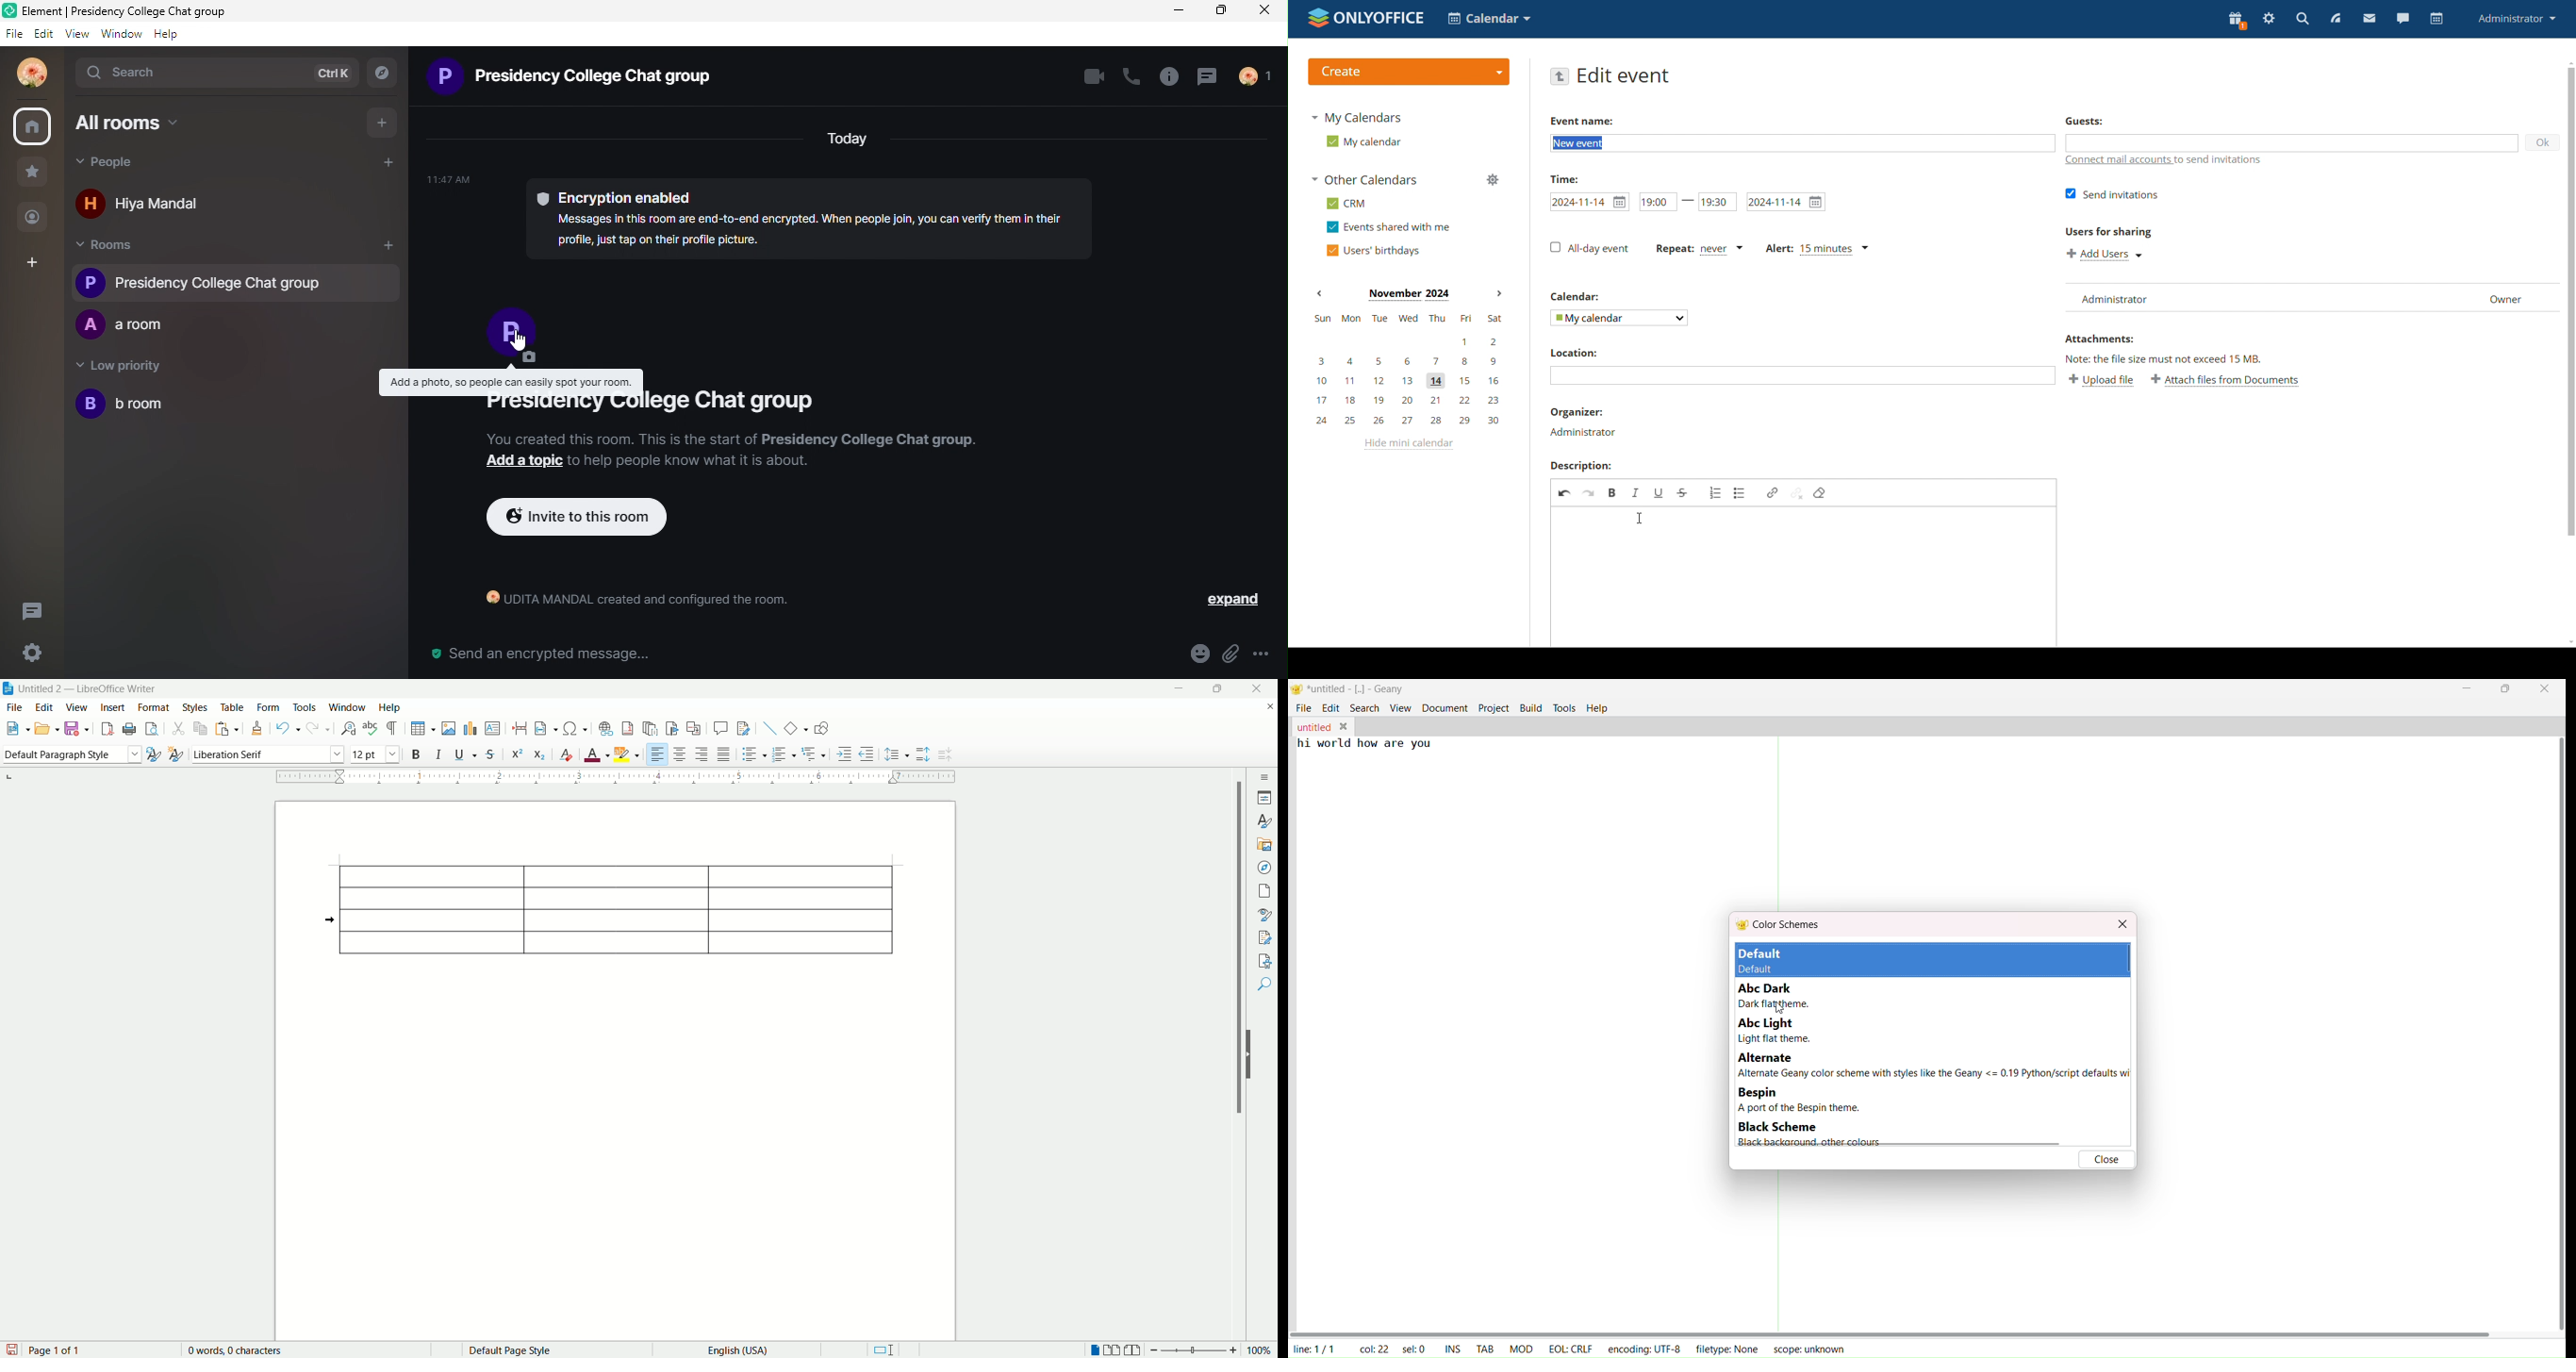 The height and width of the screenshot is (1372, 2576). Describe the element at coordinates (1133, 78) in the screenshot. I see `voice call` at that location.